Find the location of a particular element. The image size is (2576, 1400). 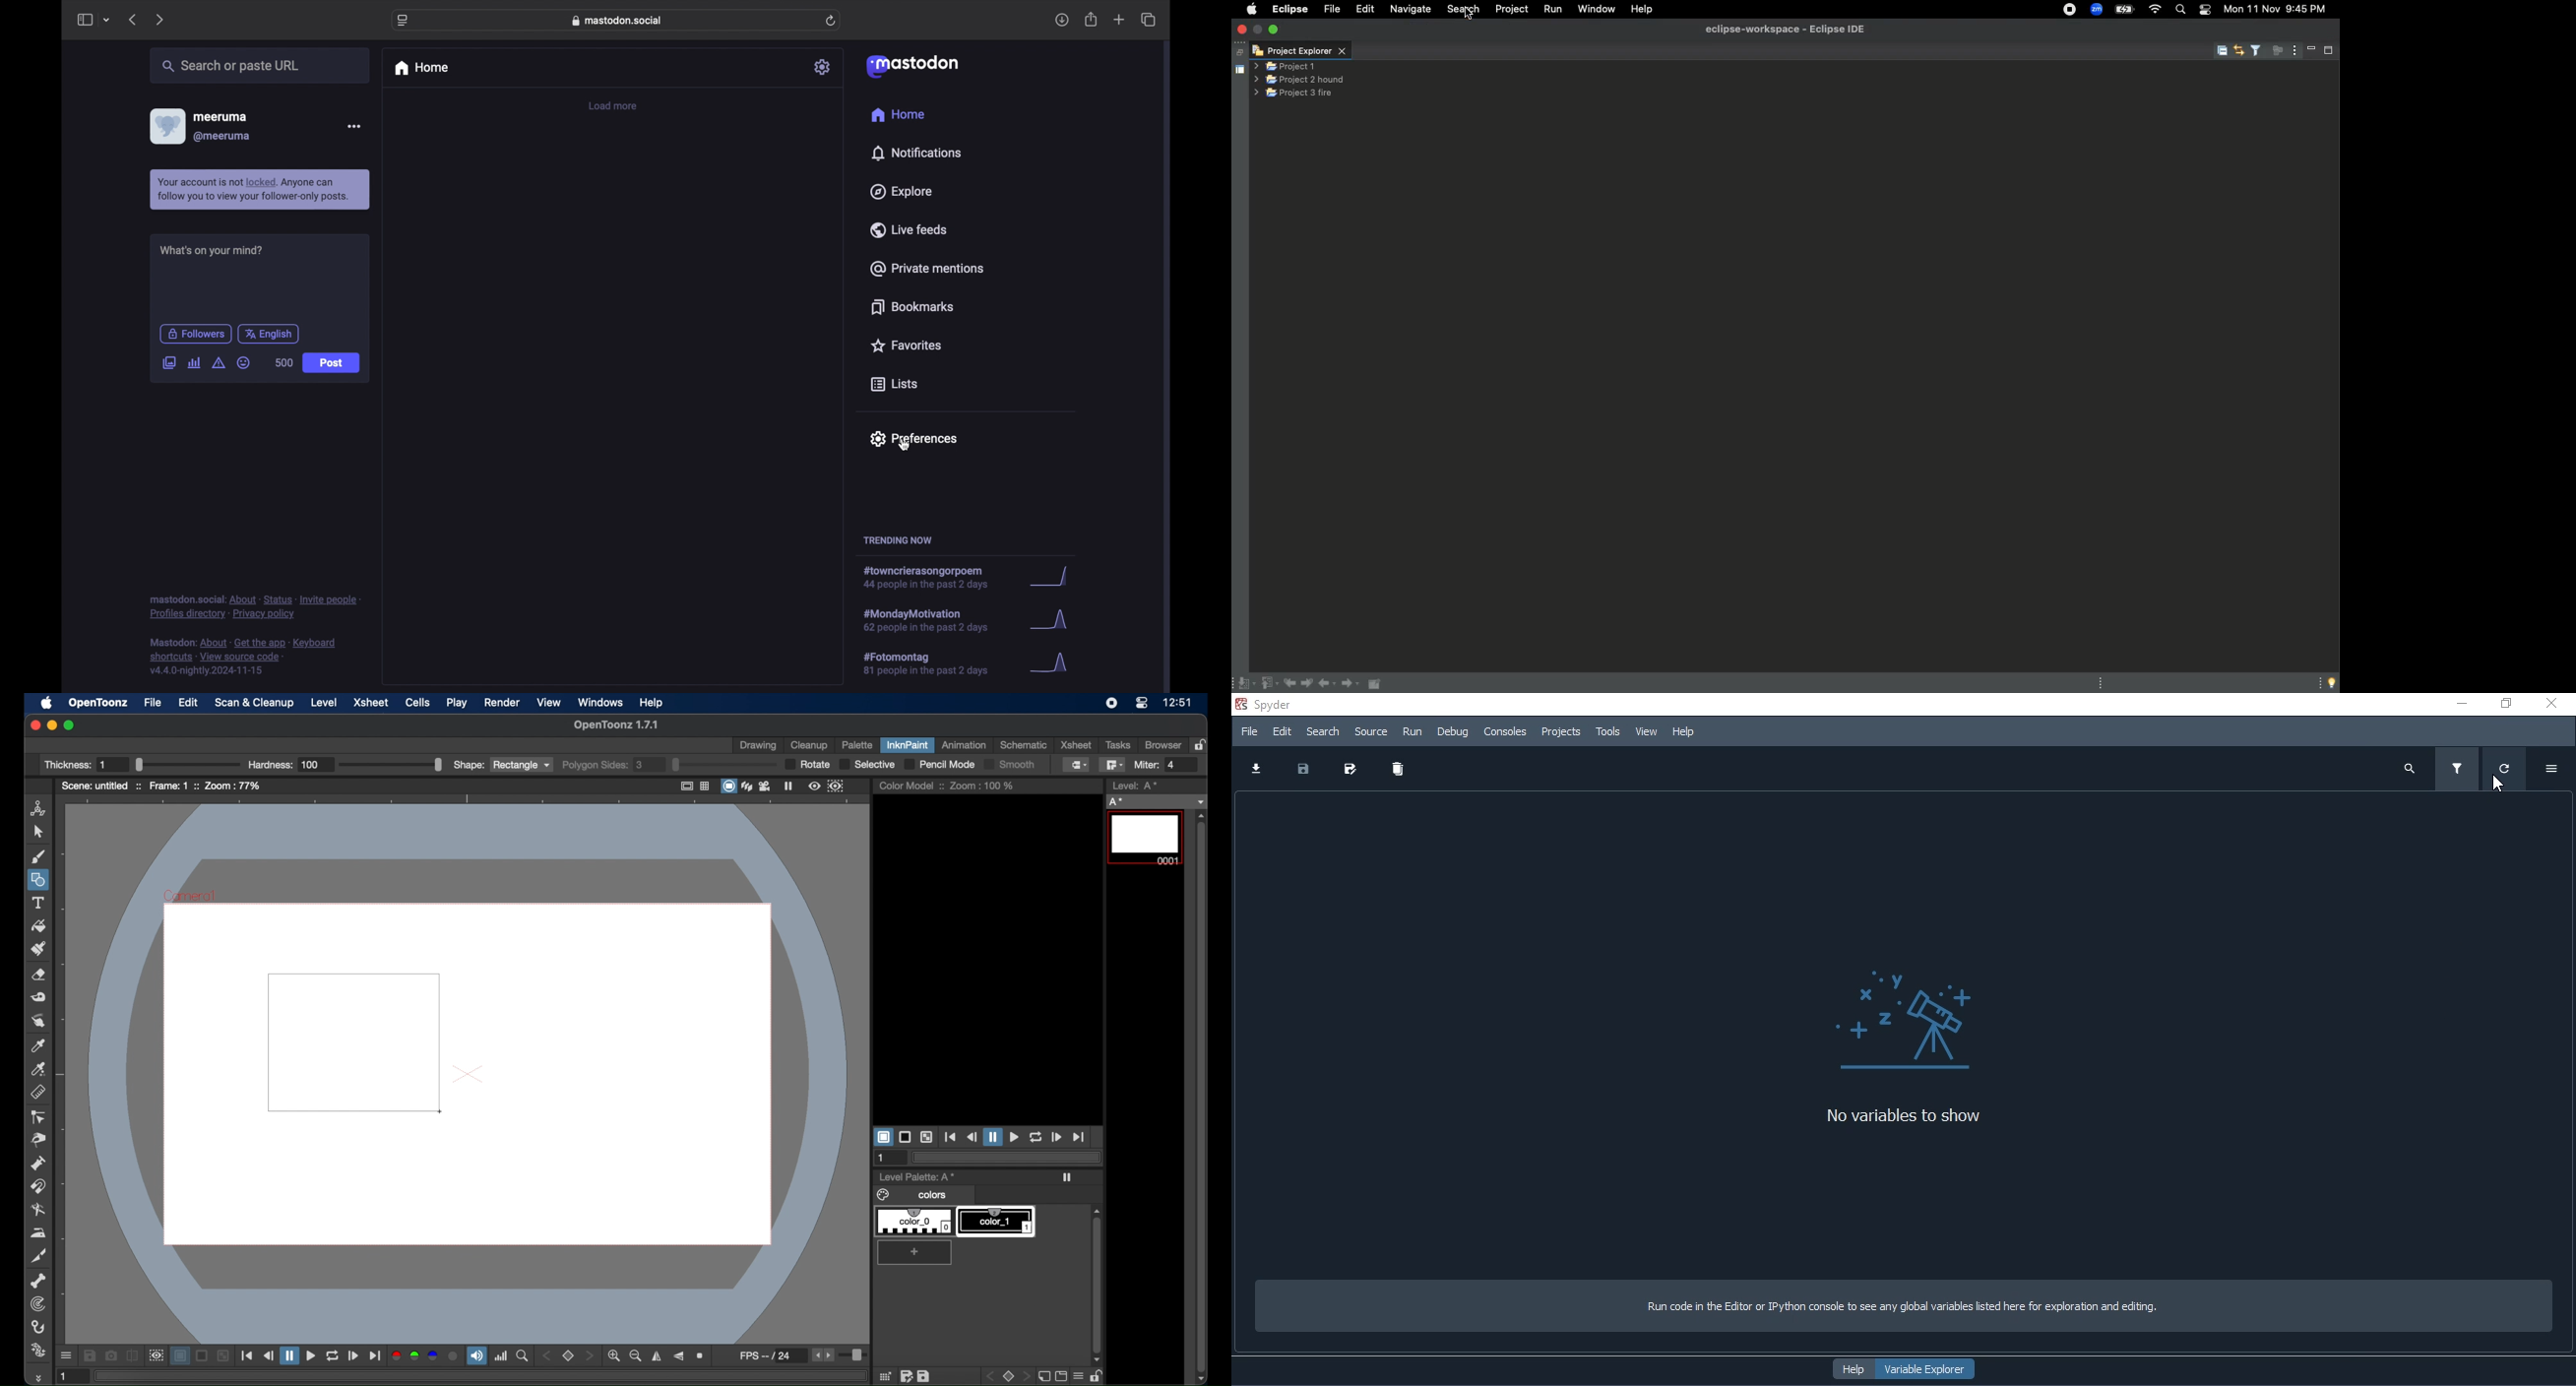

english is located at coordinates (269, 334).